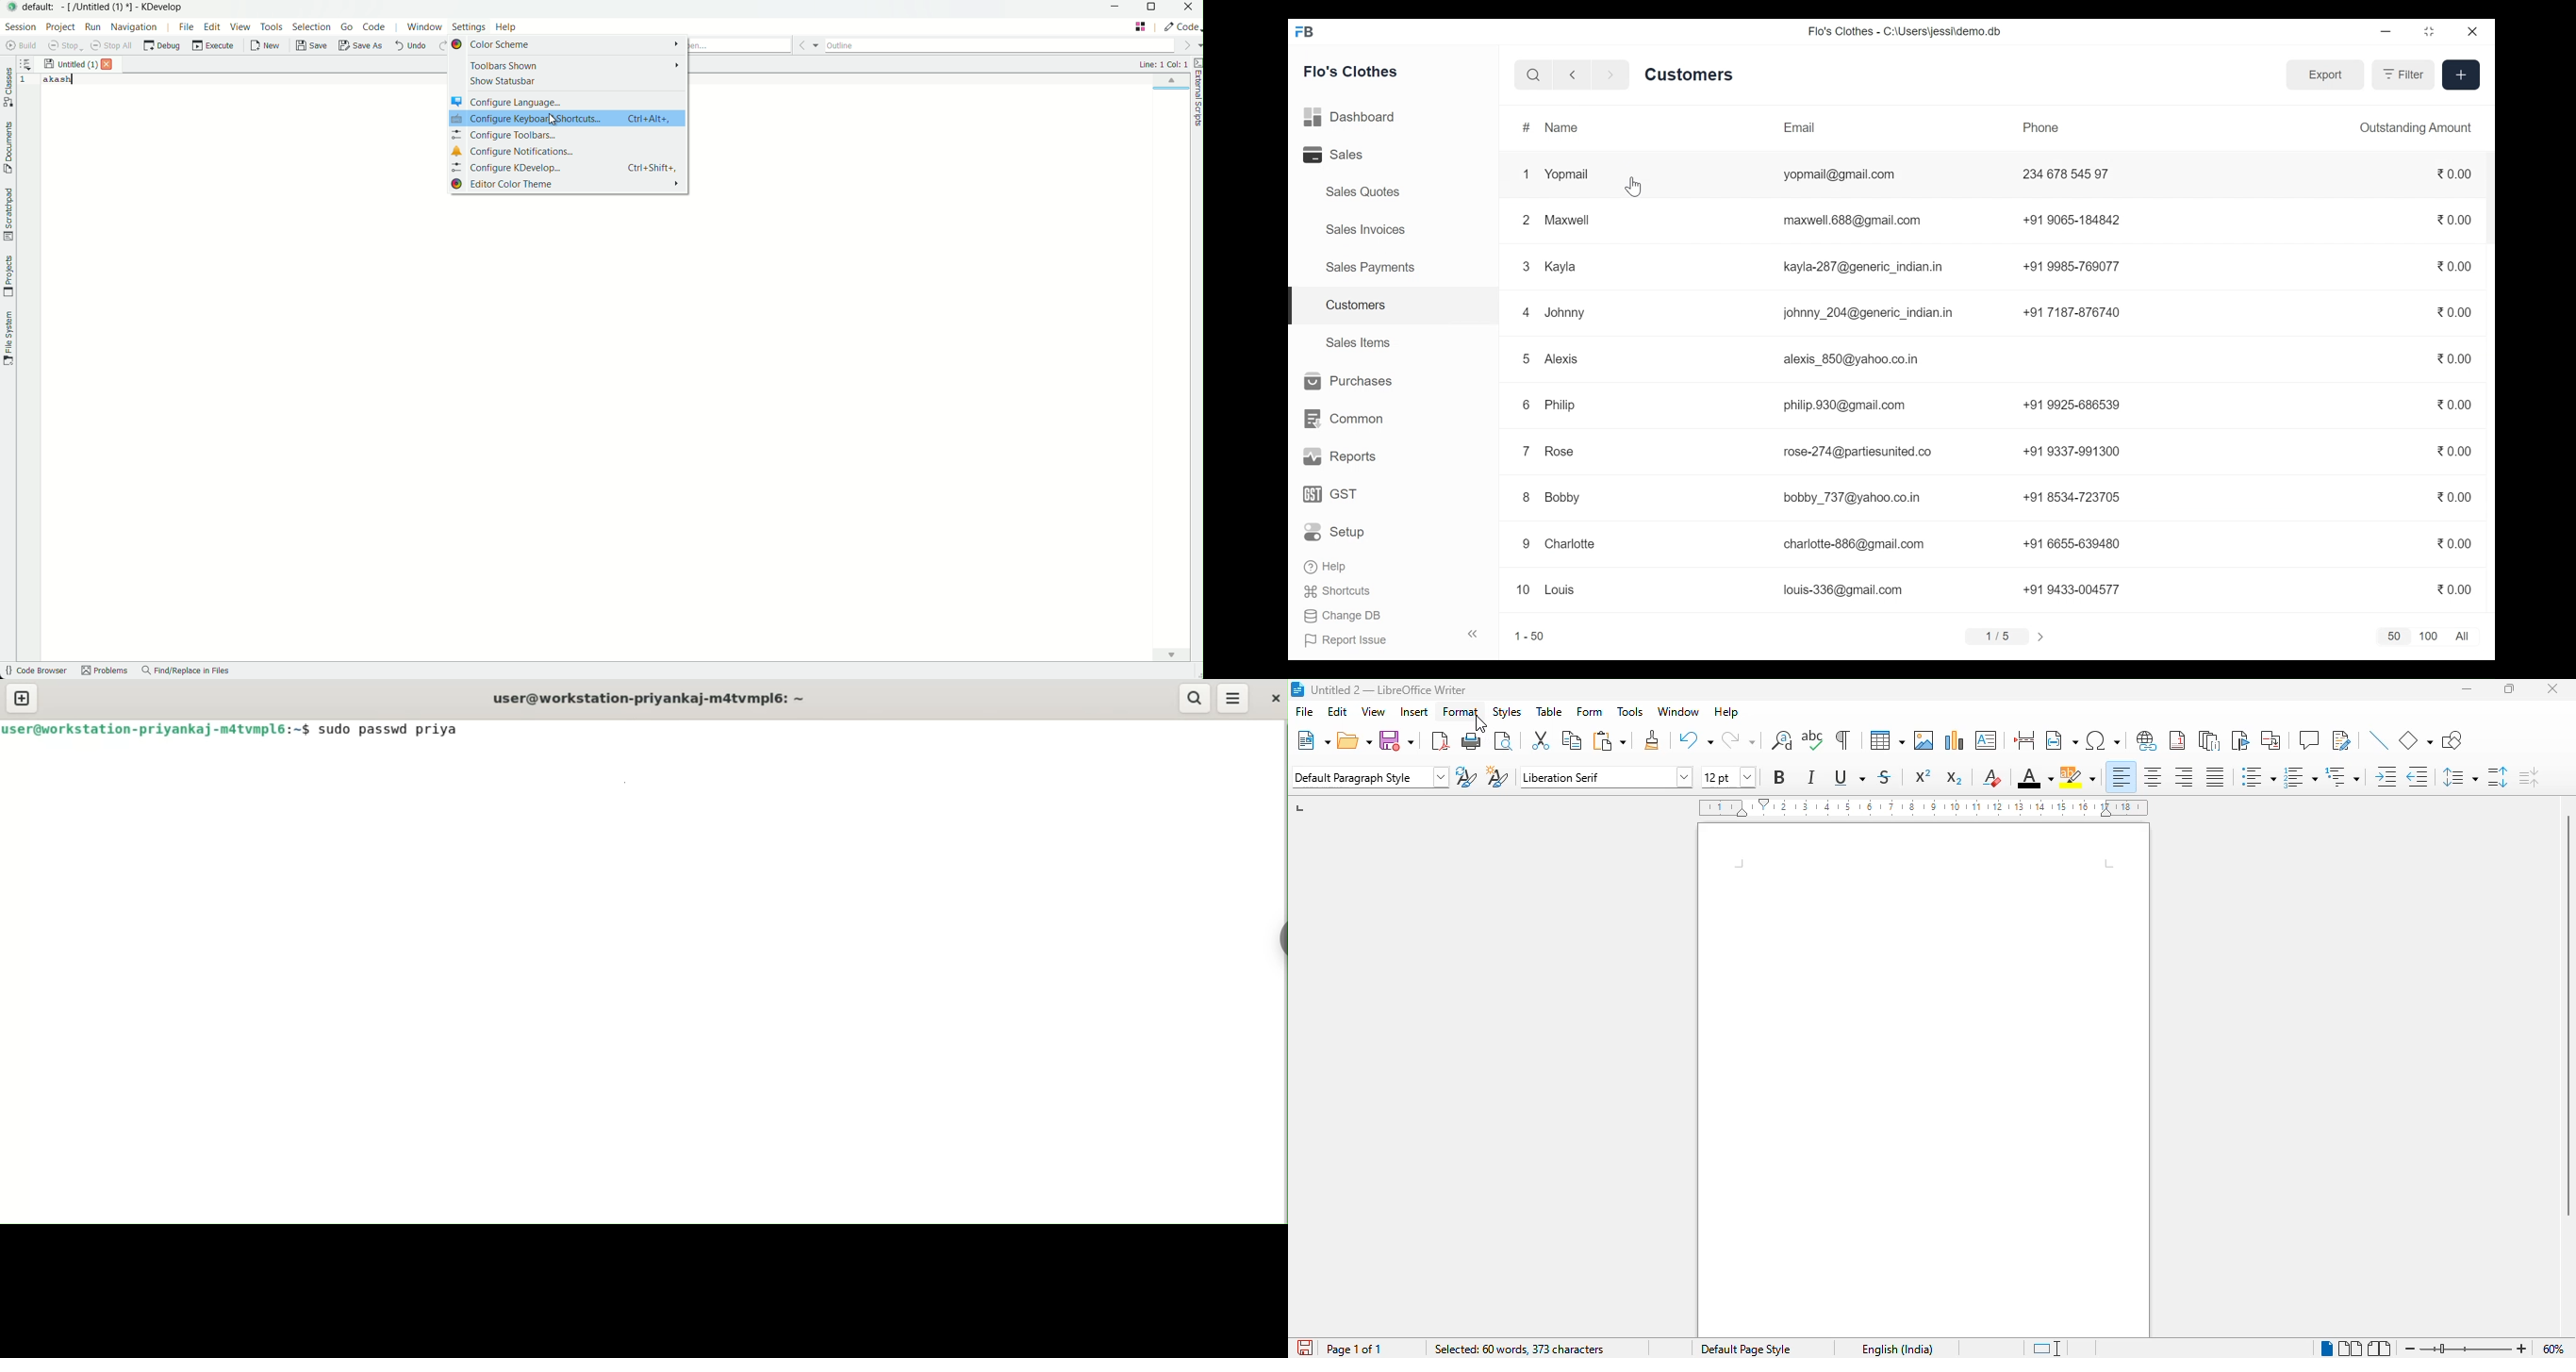 This screenshot has height=1372, width=2576. What do you see at coordinates (1560, 358) in the screenshot?
I see `Alexis` at bounding box center [1560, 358].